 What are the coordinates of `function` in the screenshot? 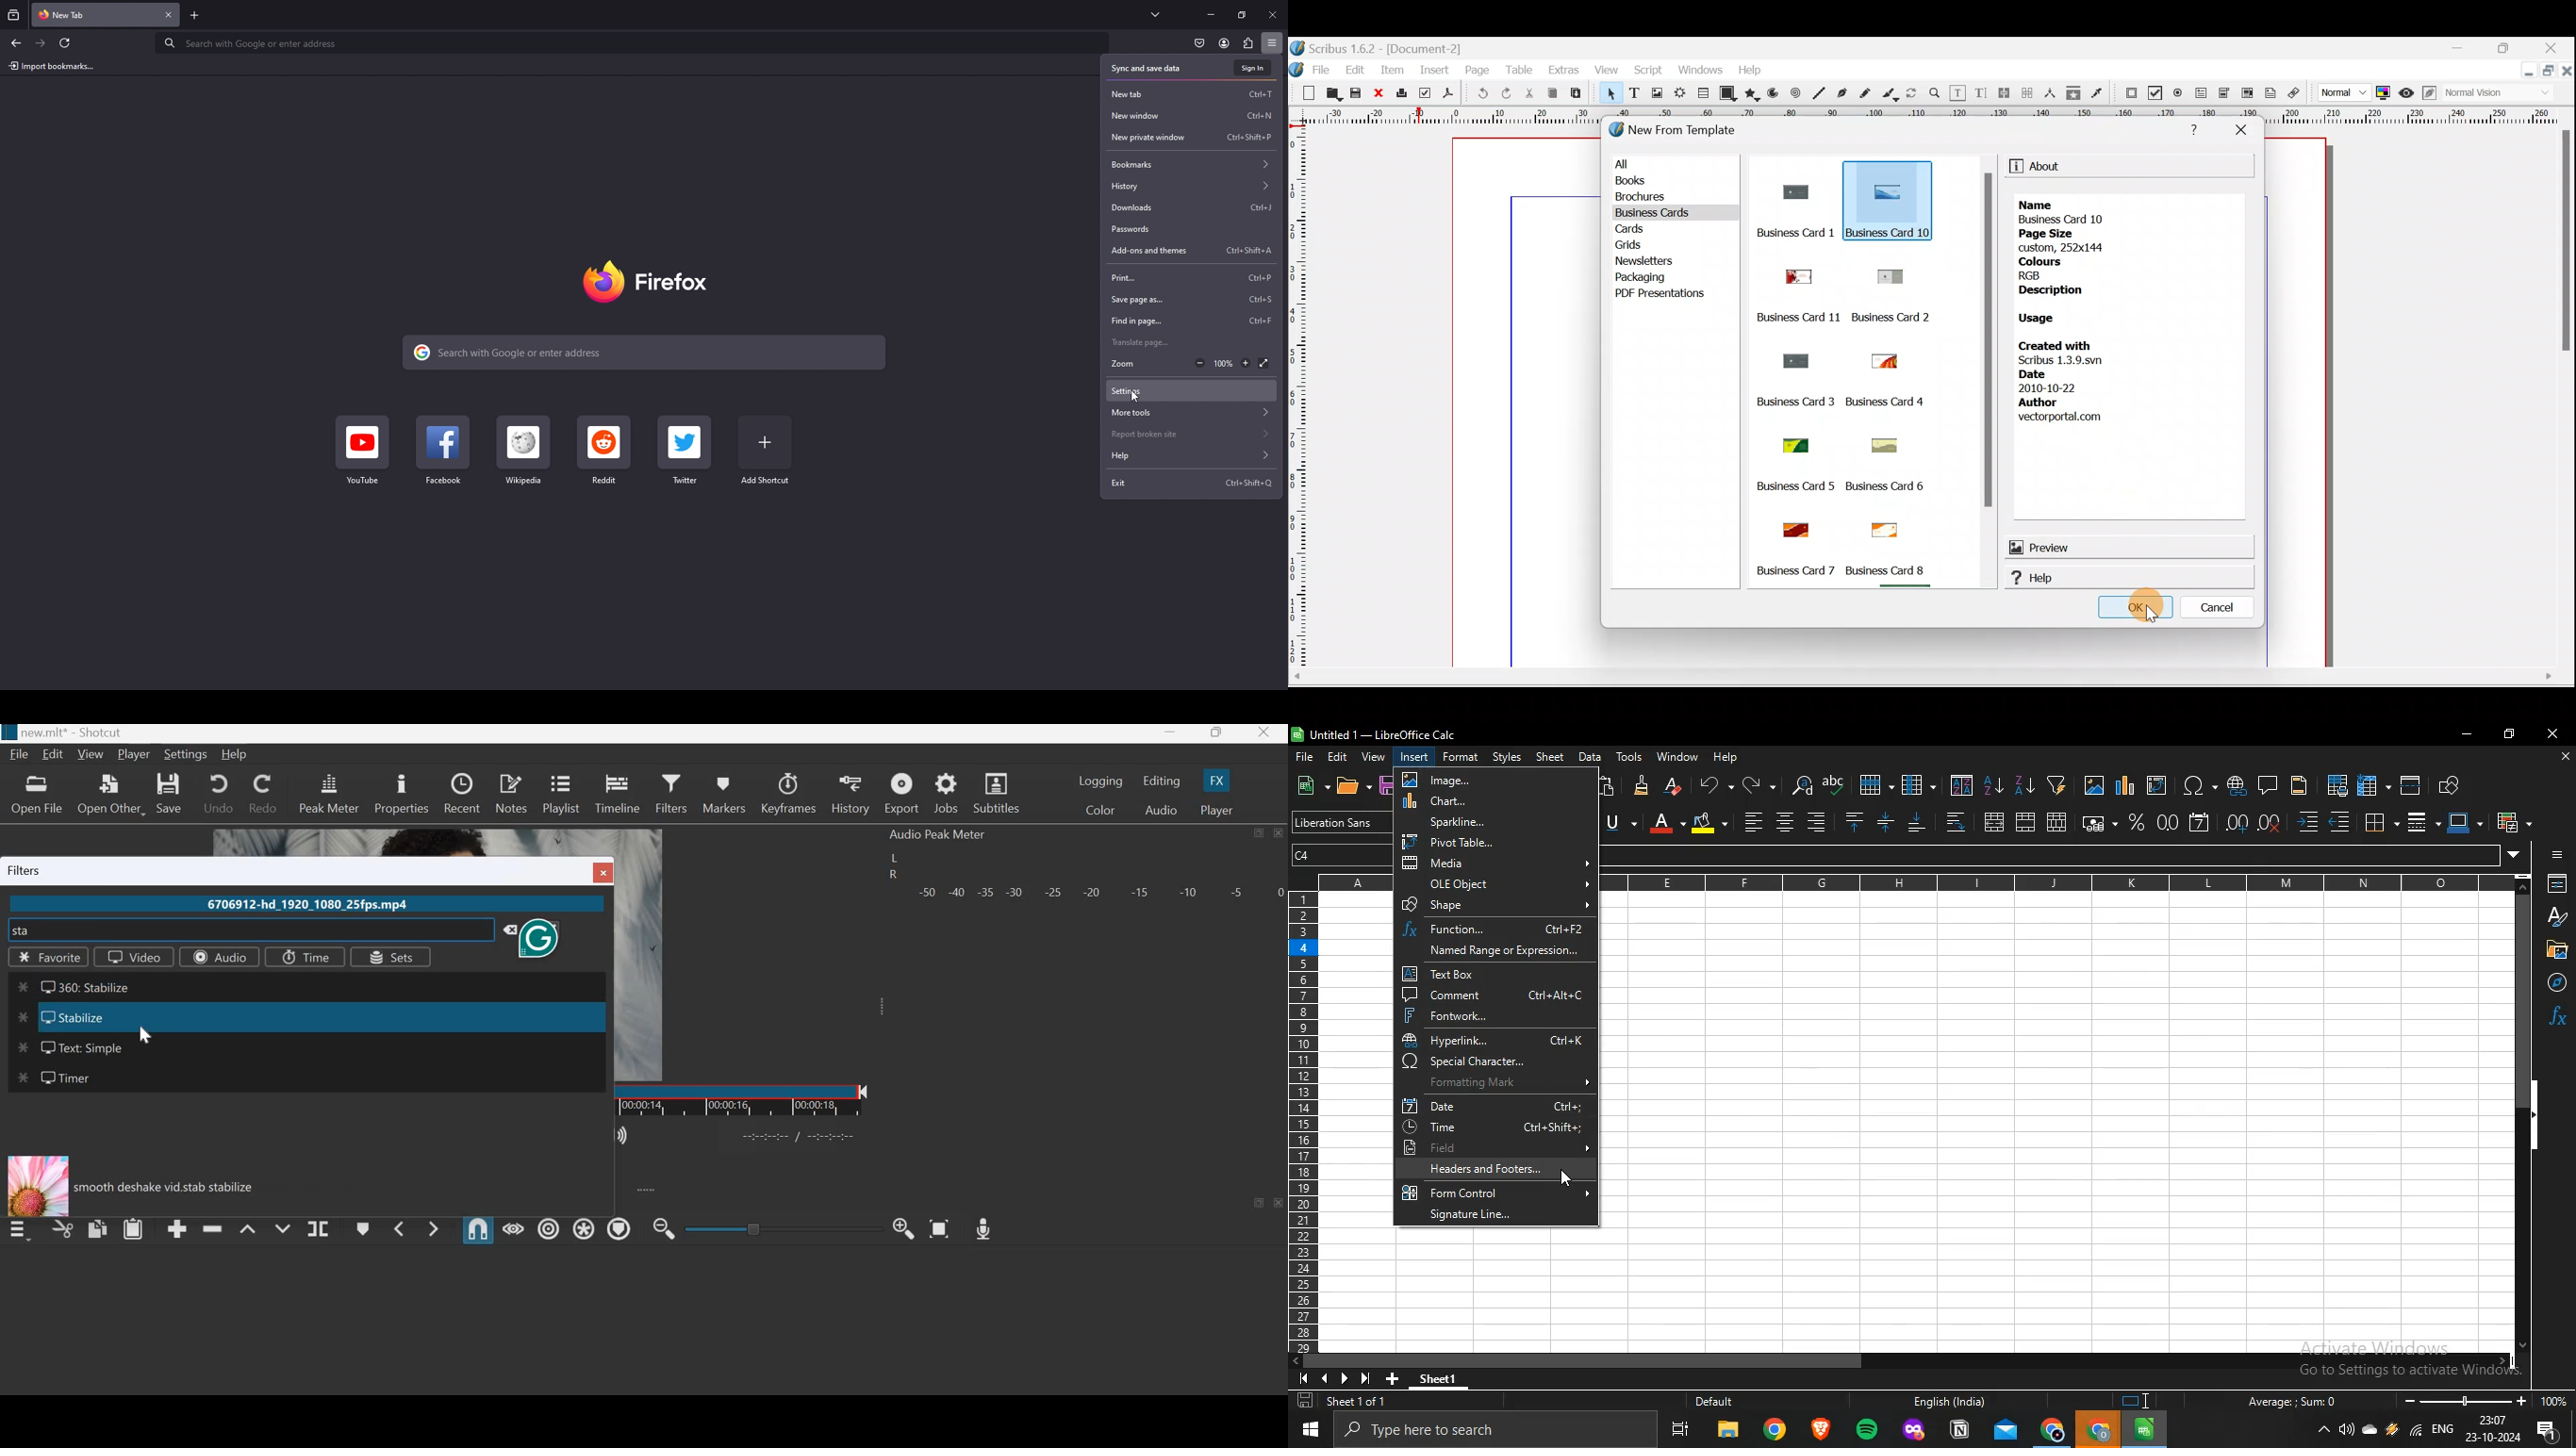 It's located at (1495, 928).